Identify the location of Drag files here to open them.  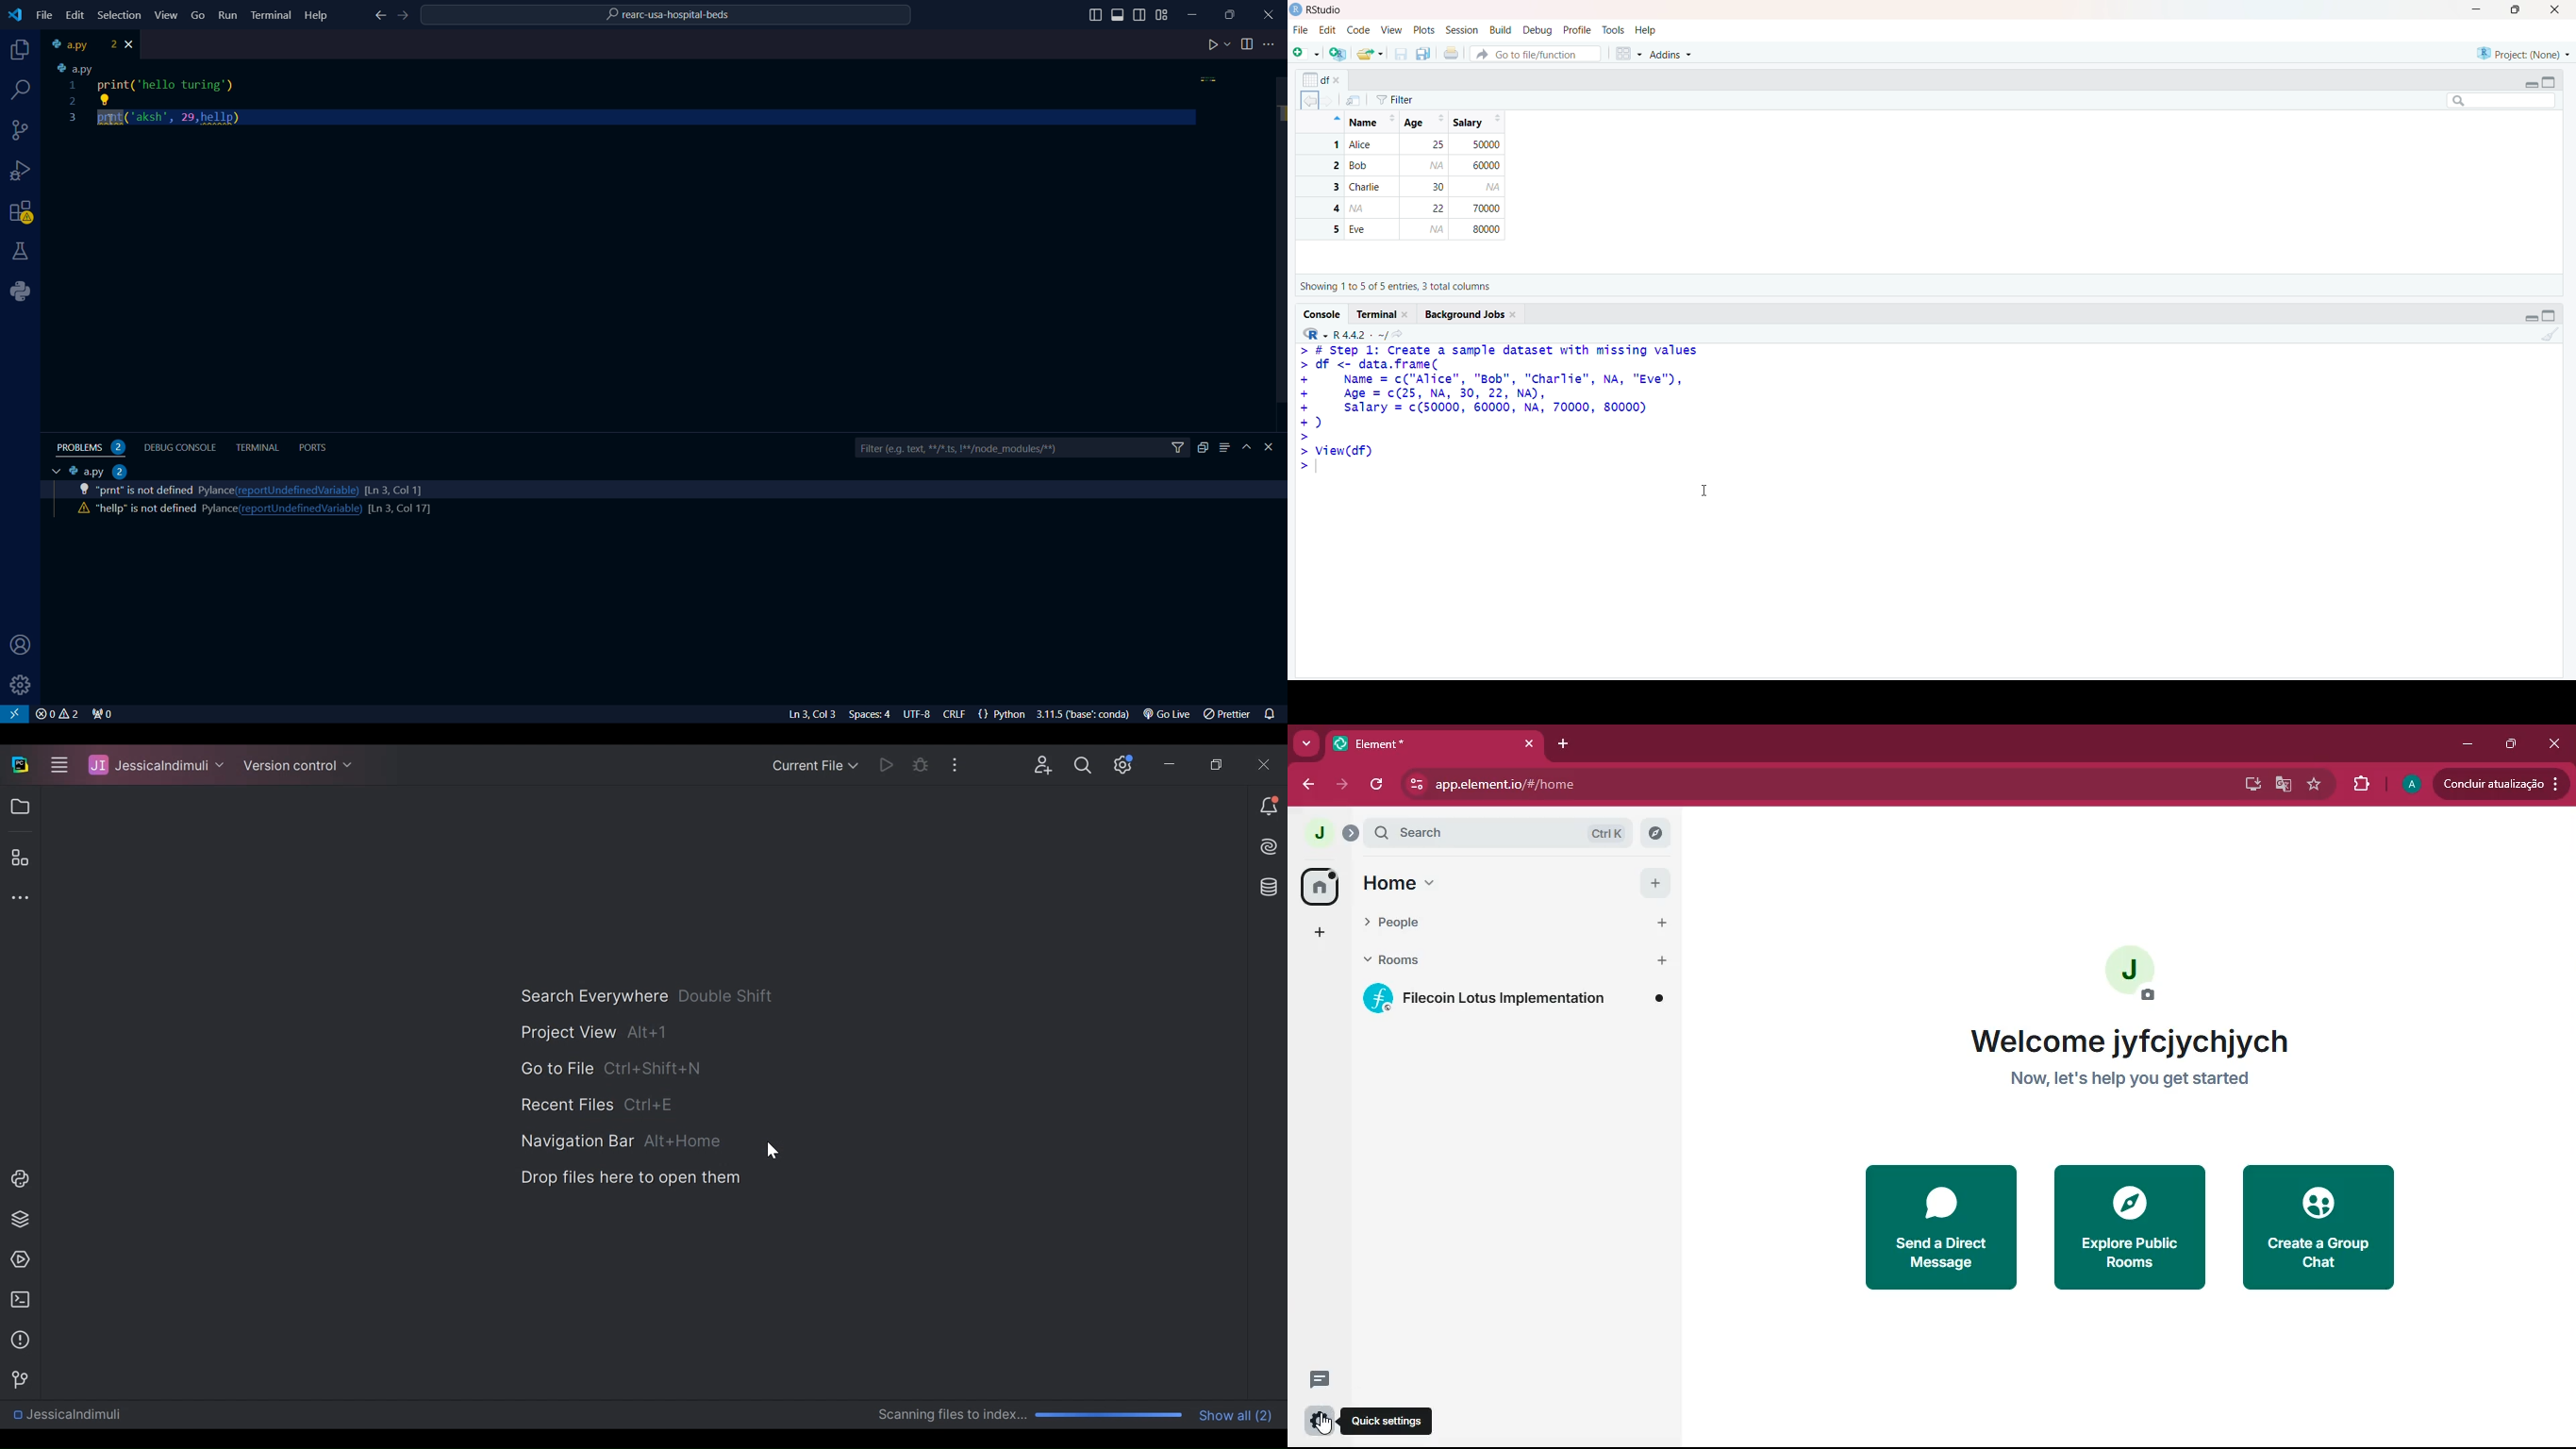
(629, 1177).